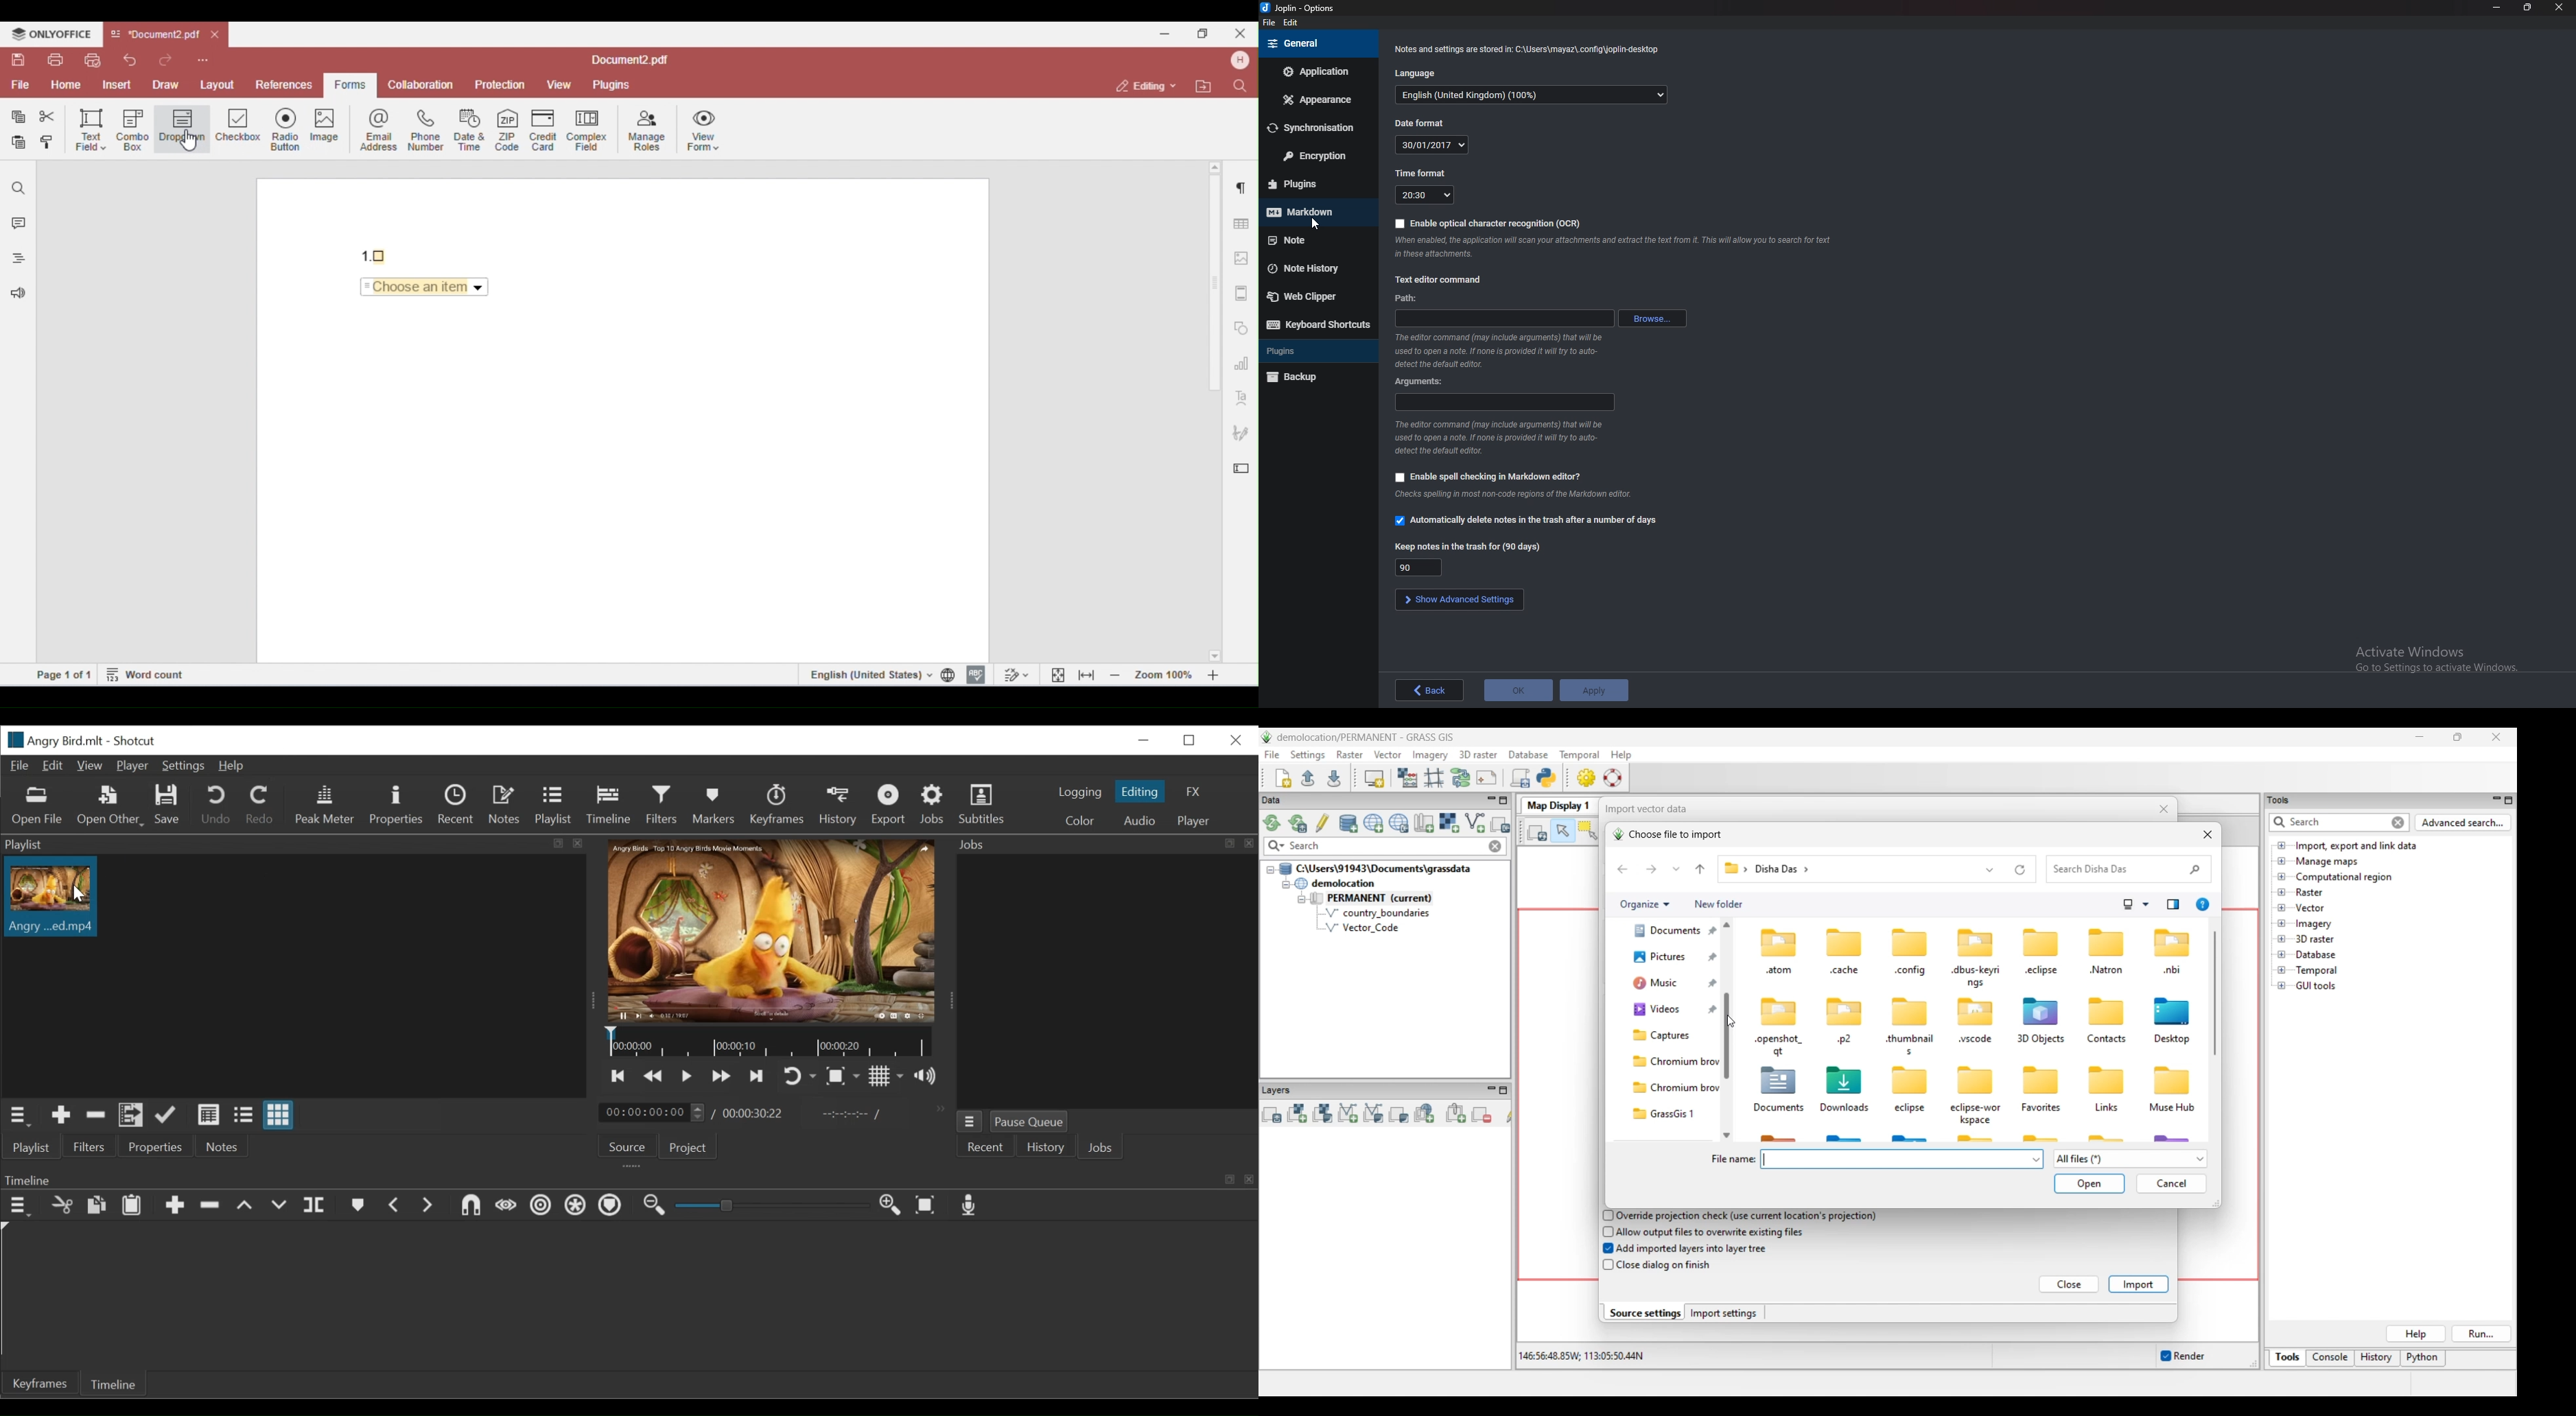 This screenshot has height=1428, width=2576. What do you see at coordinates (1315, 226) in the screenshot?
I see `cursor` at bounding box center [1315, 226].